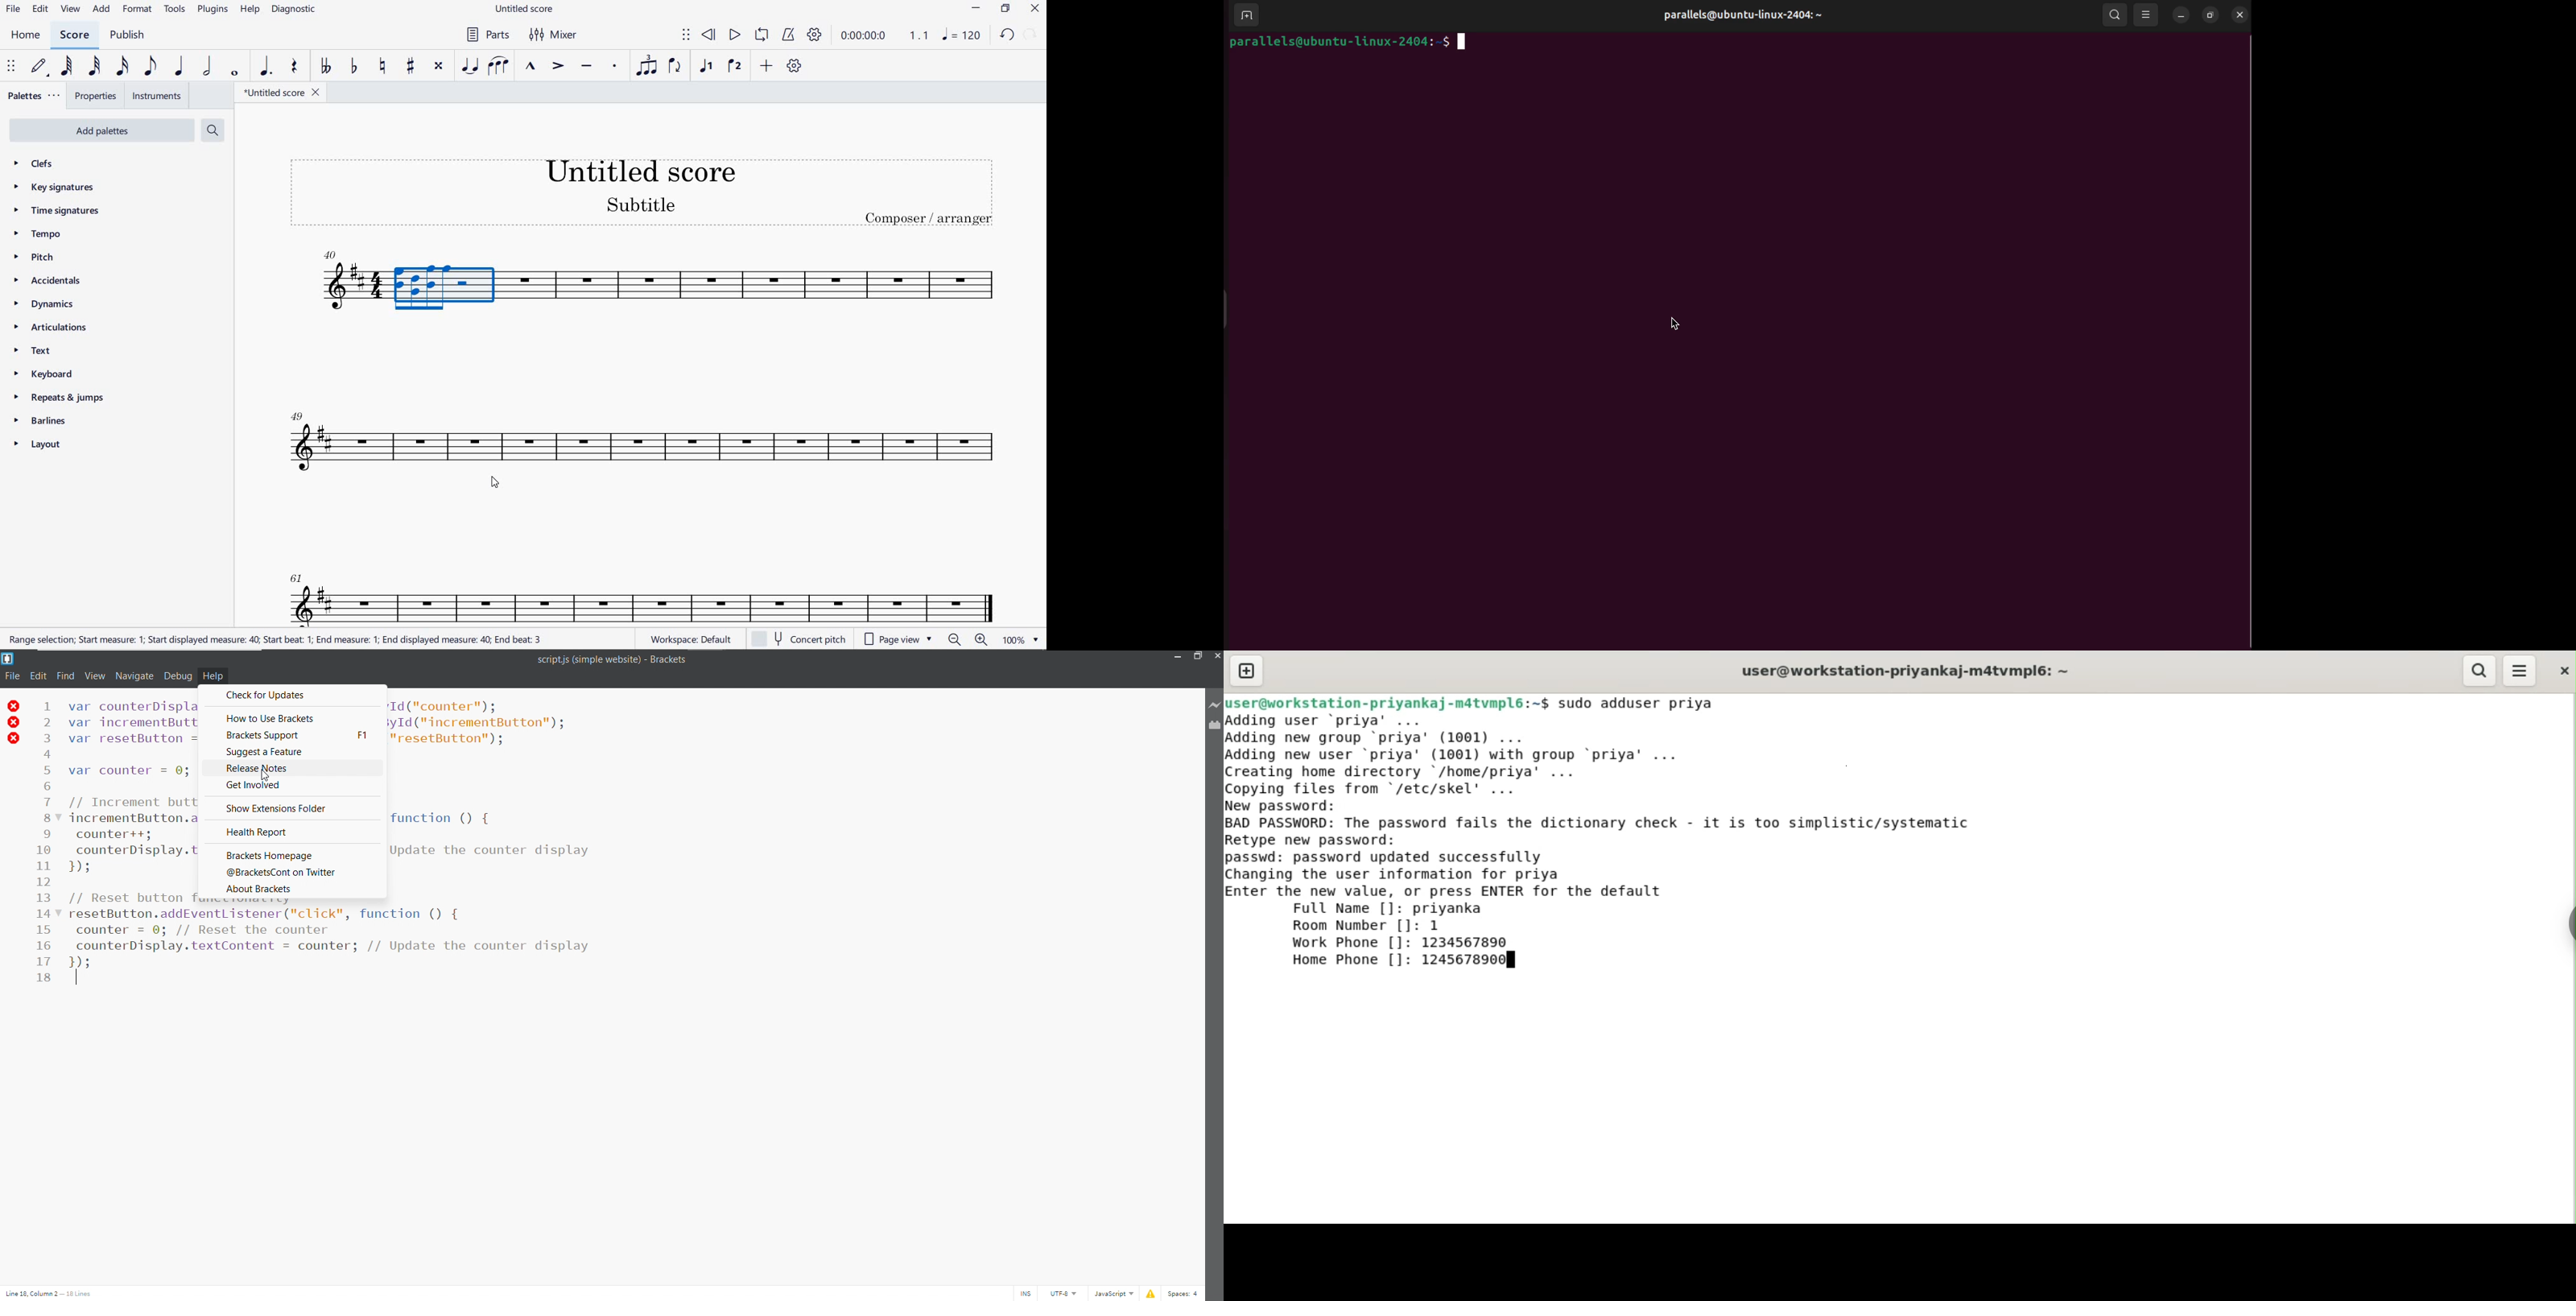 The image size is (2576, 1316). What do you see at coordinates (54, 375) in the screenshot?
I see `KEYBOARD` at bounding box center [54, 375].